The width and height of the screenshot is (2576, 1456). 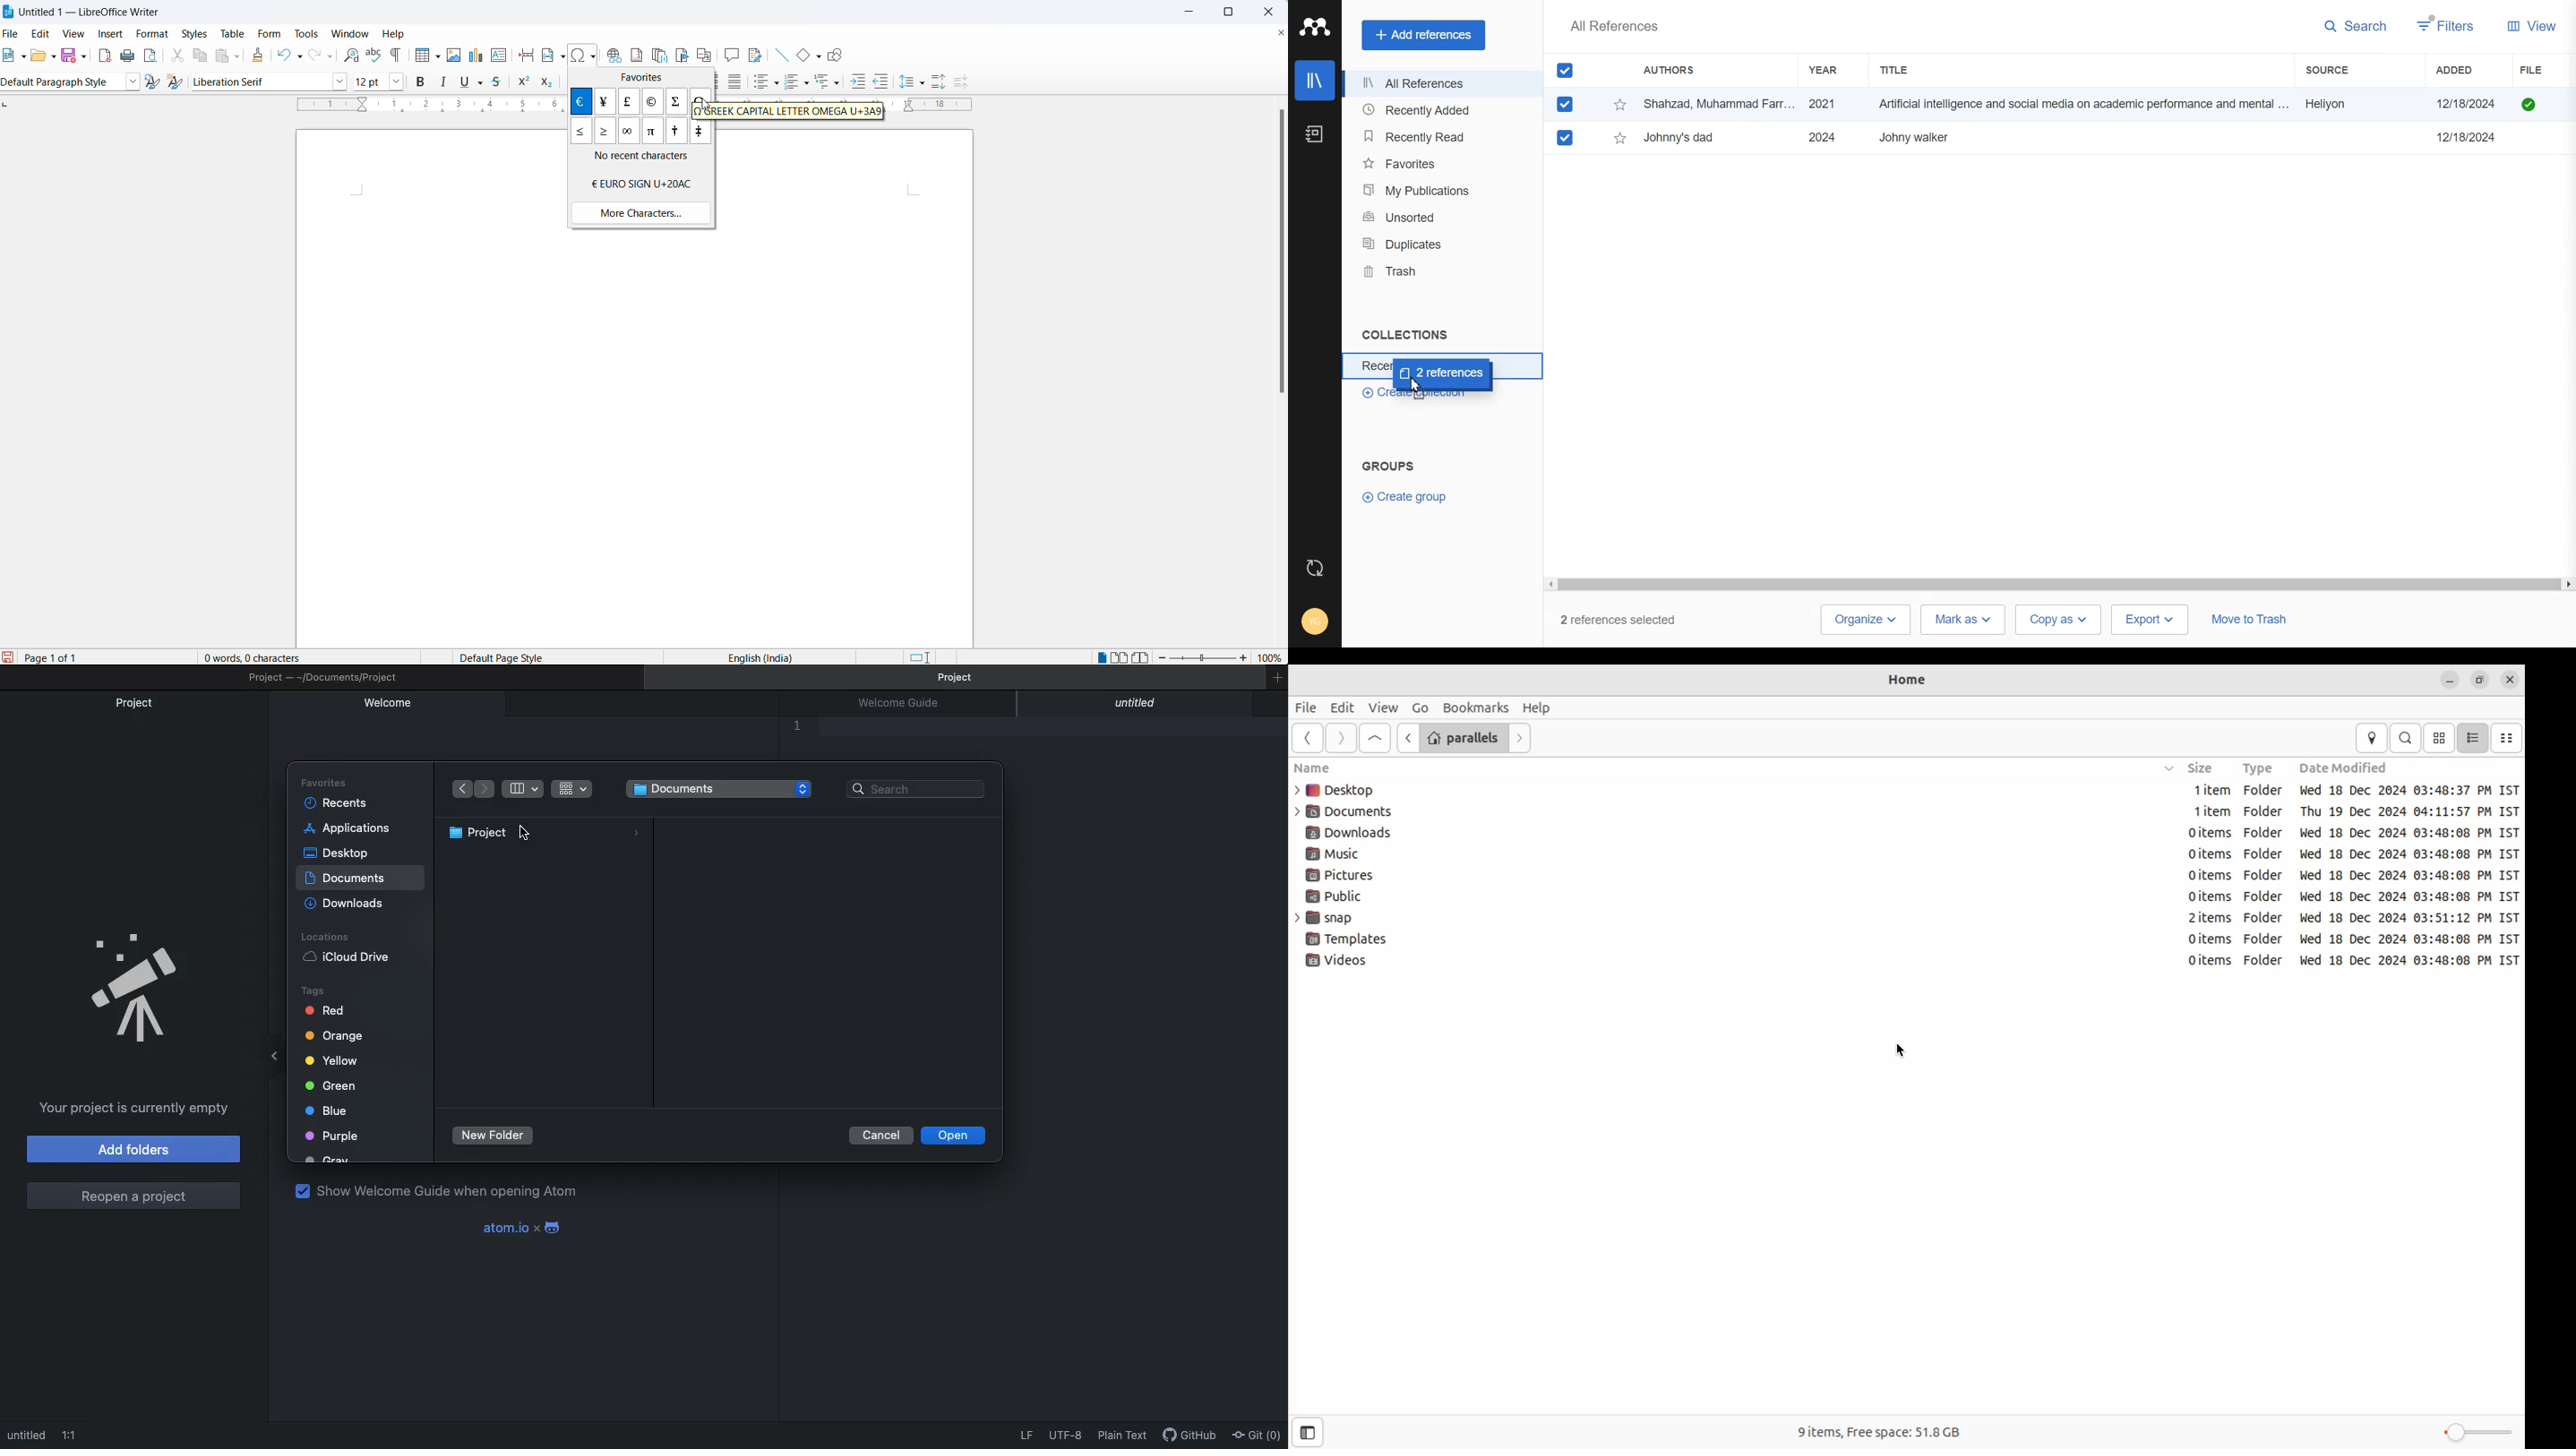 What do you see at coordinates (420, 106) in the screenshot?
I see `scaling` at bounding box center [420, 106].